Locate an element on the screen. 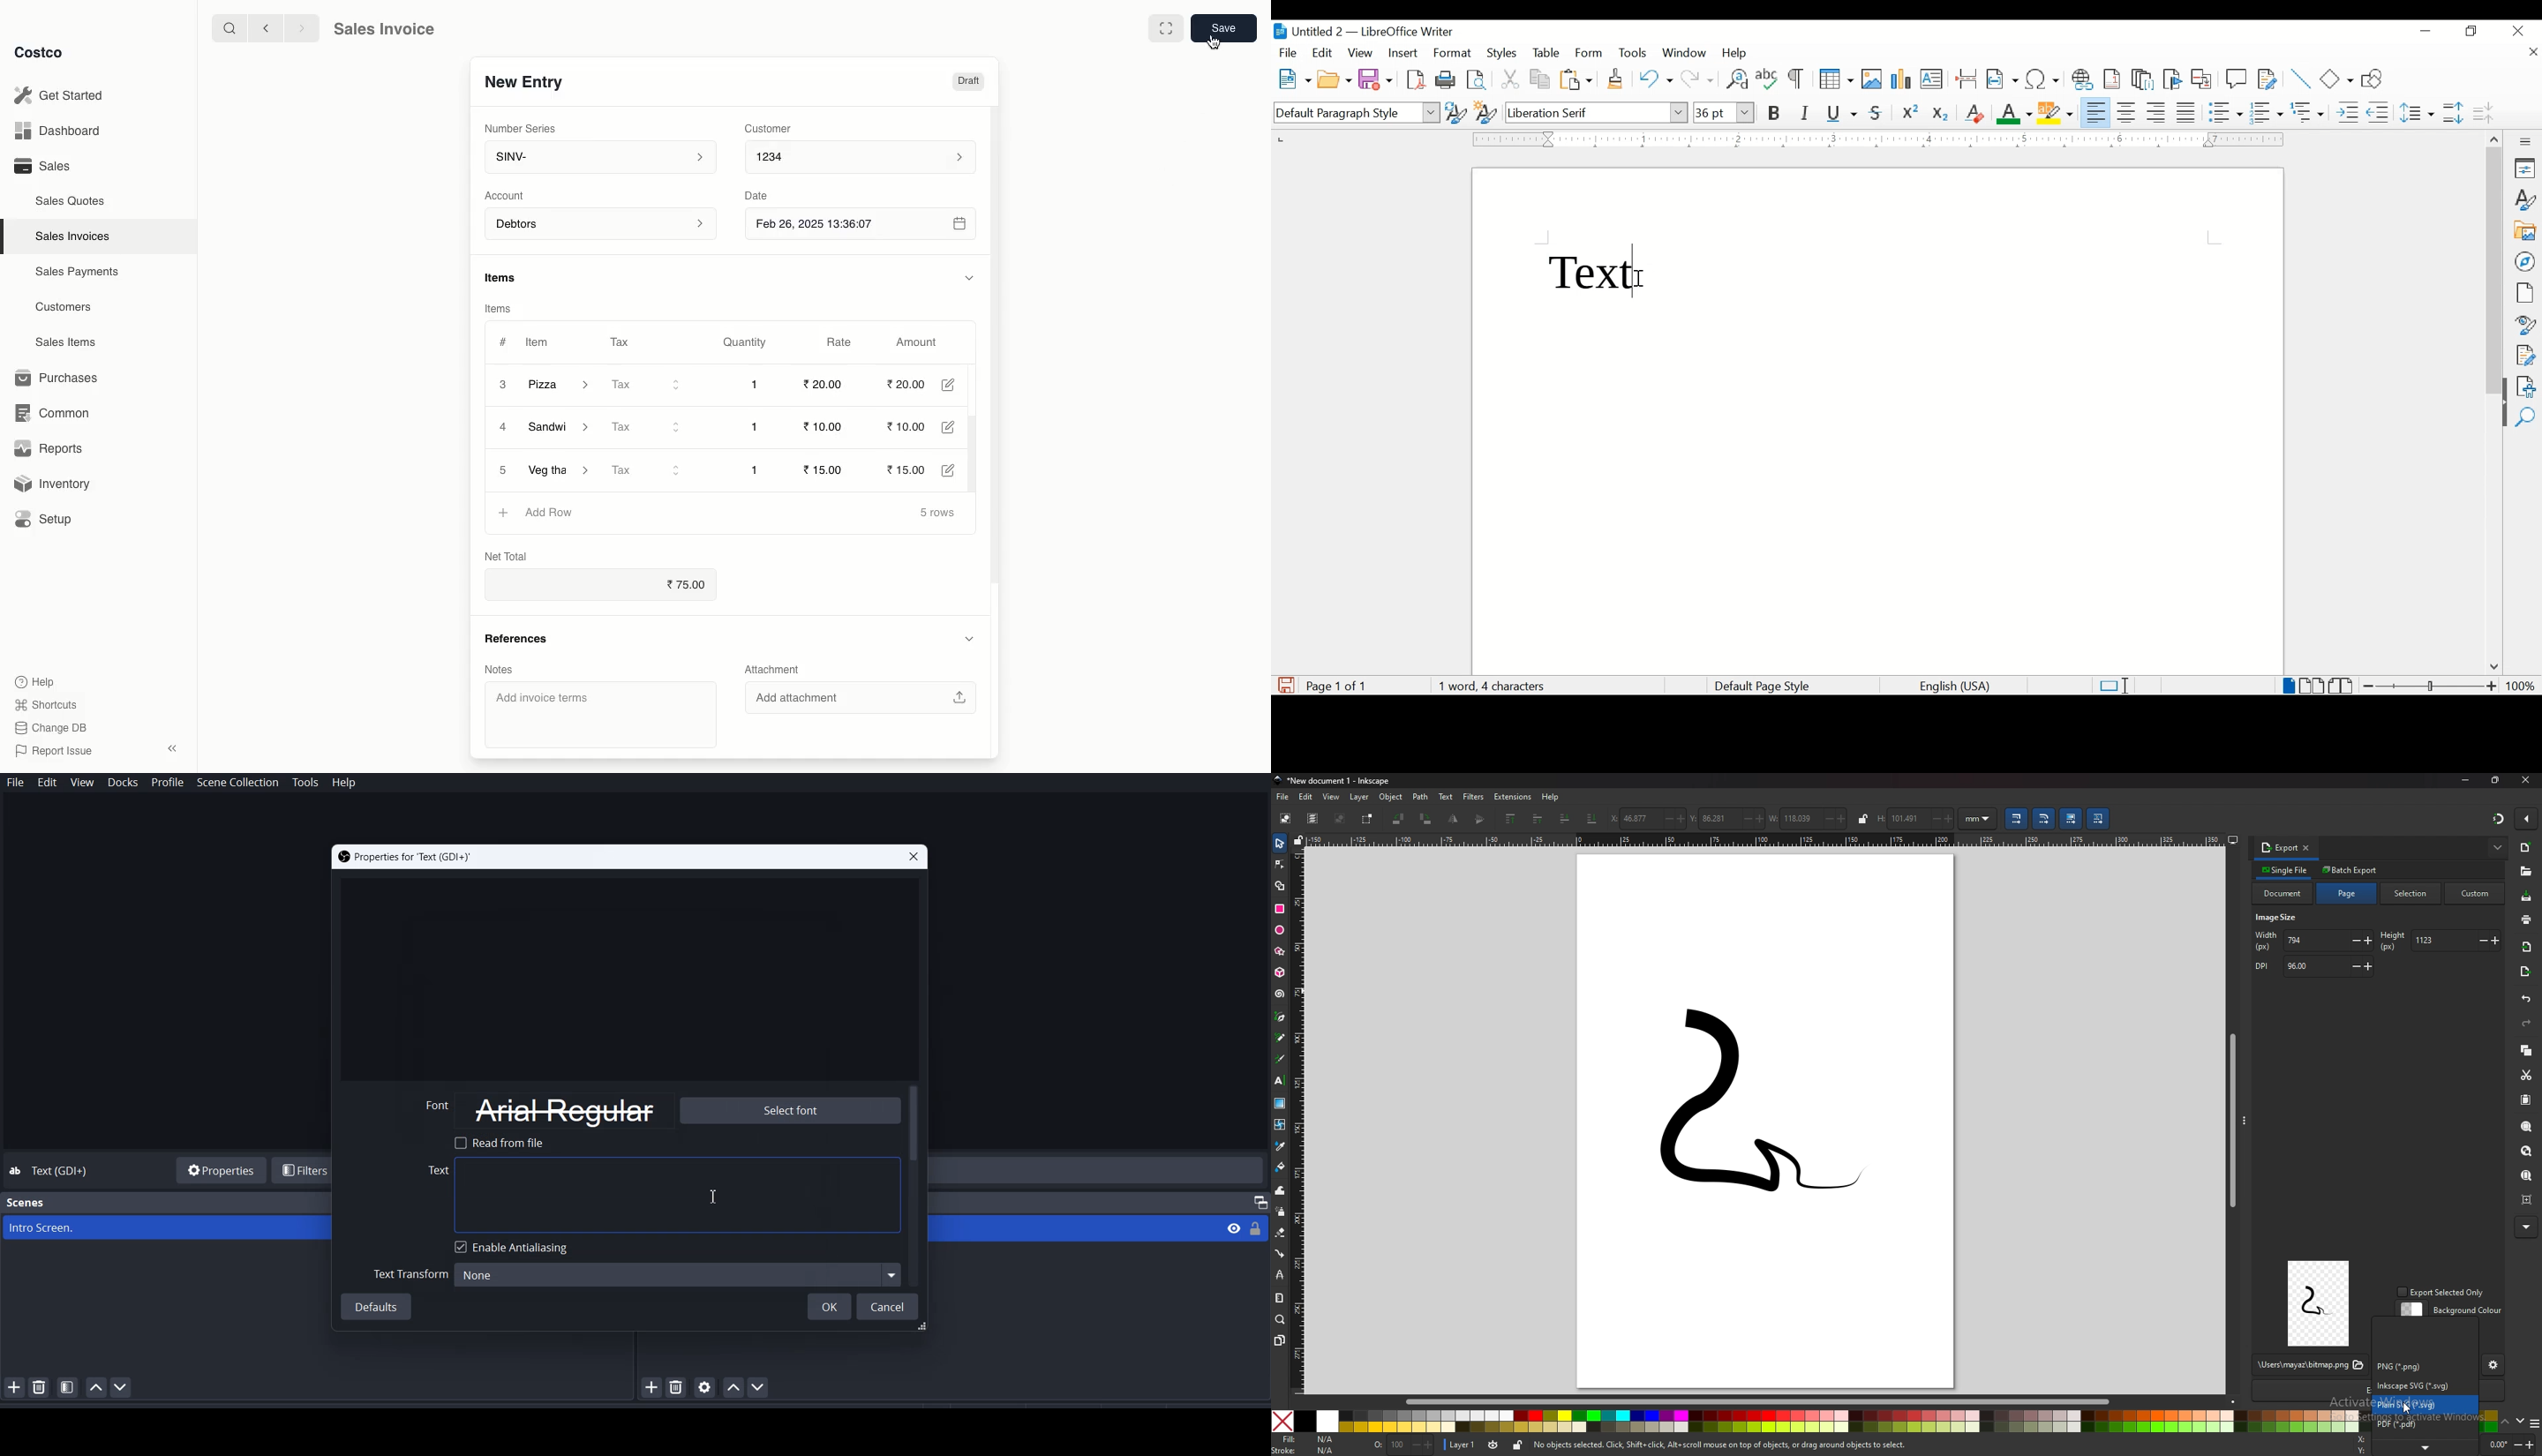 This screenshot has width=2548, height=1456. ‘Account is located at coordinates (508, 195).